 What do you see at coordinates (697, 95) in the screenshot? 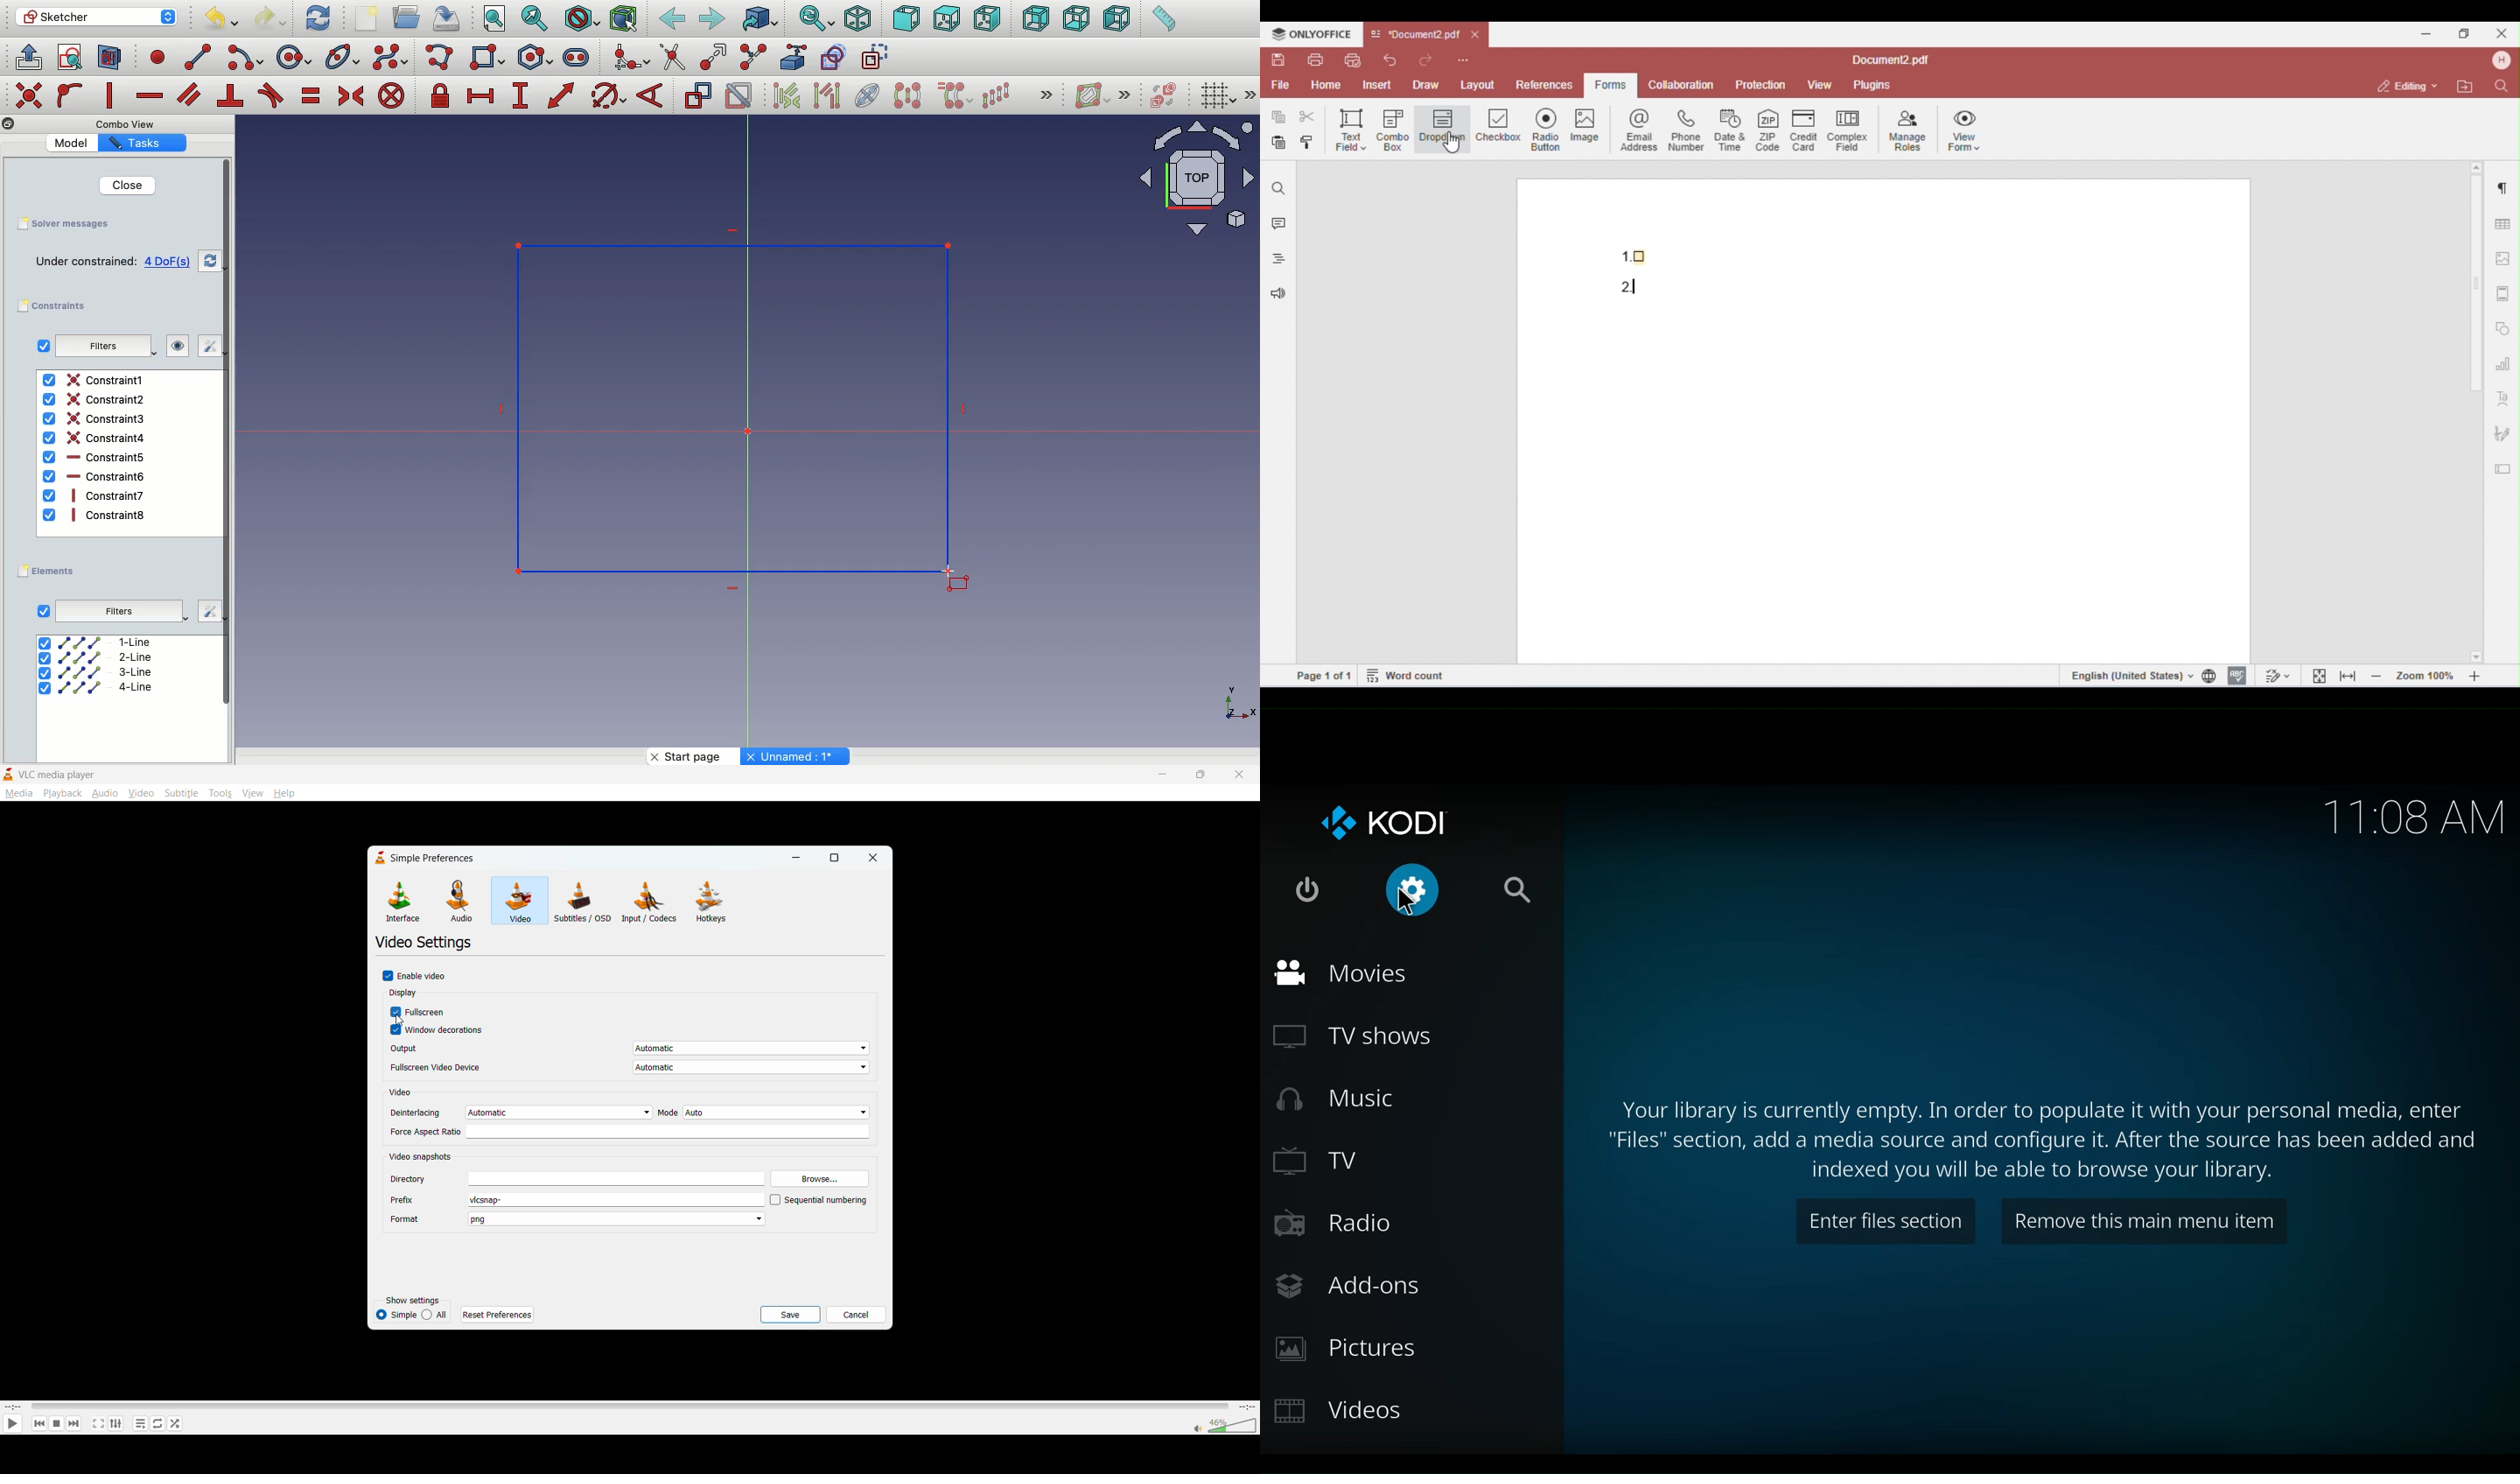
I see `Toggle reference constraint` at bounding box center [697, 95].